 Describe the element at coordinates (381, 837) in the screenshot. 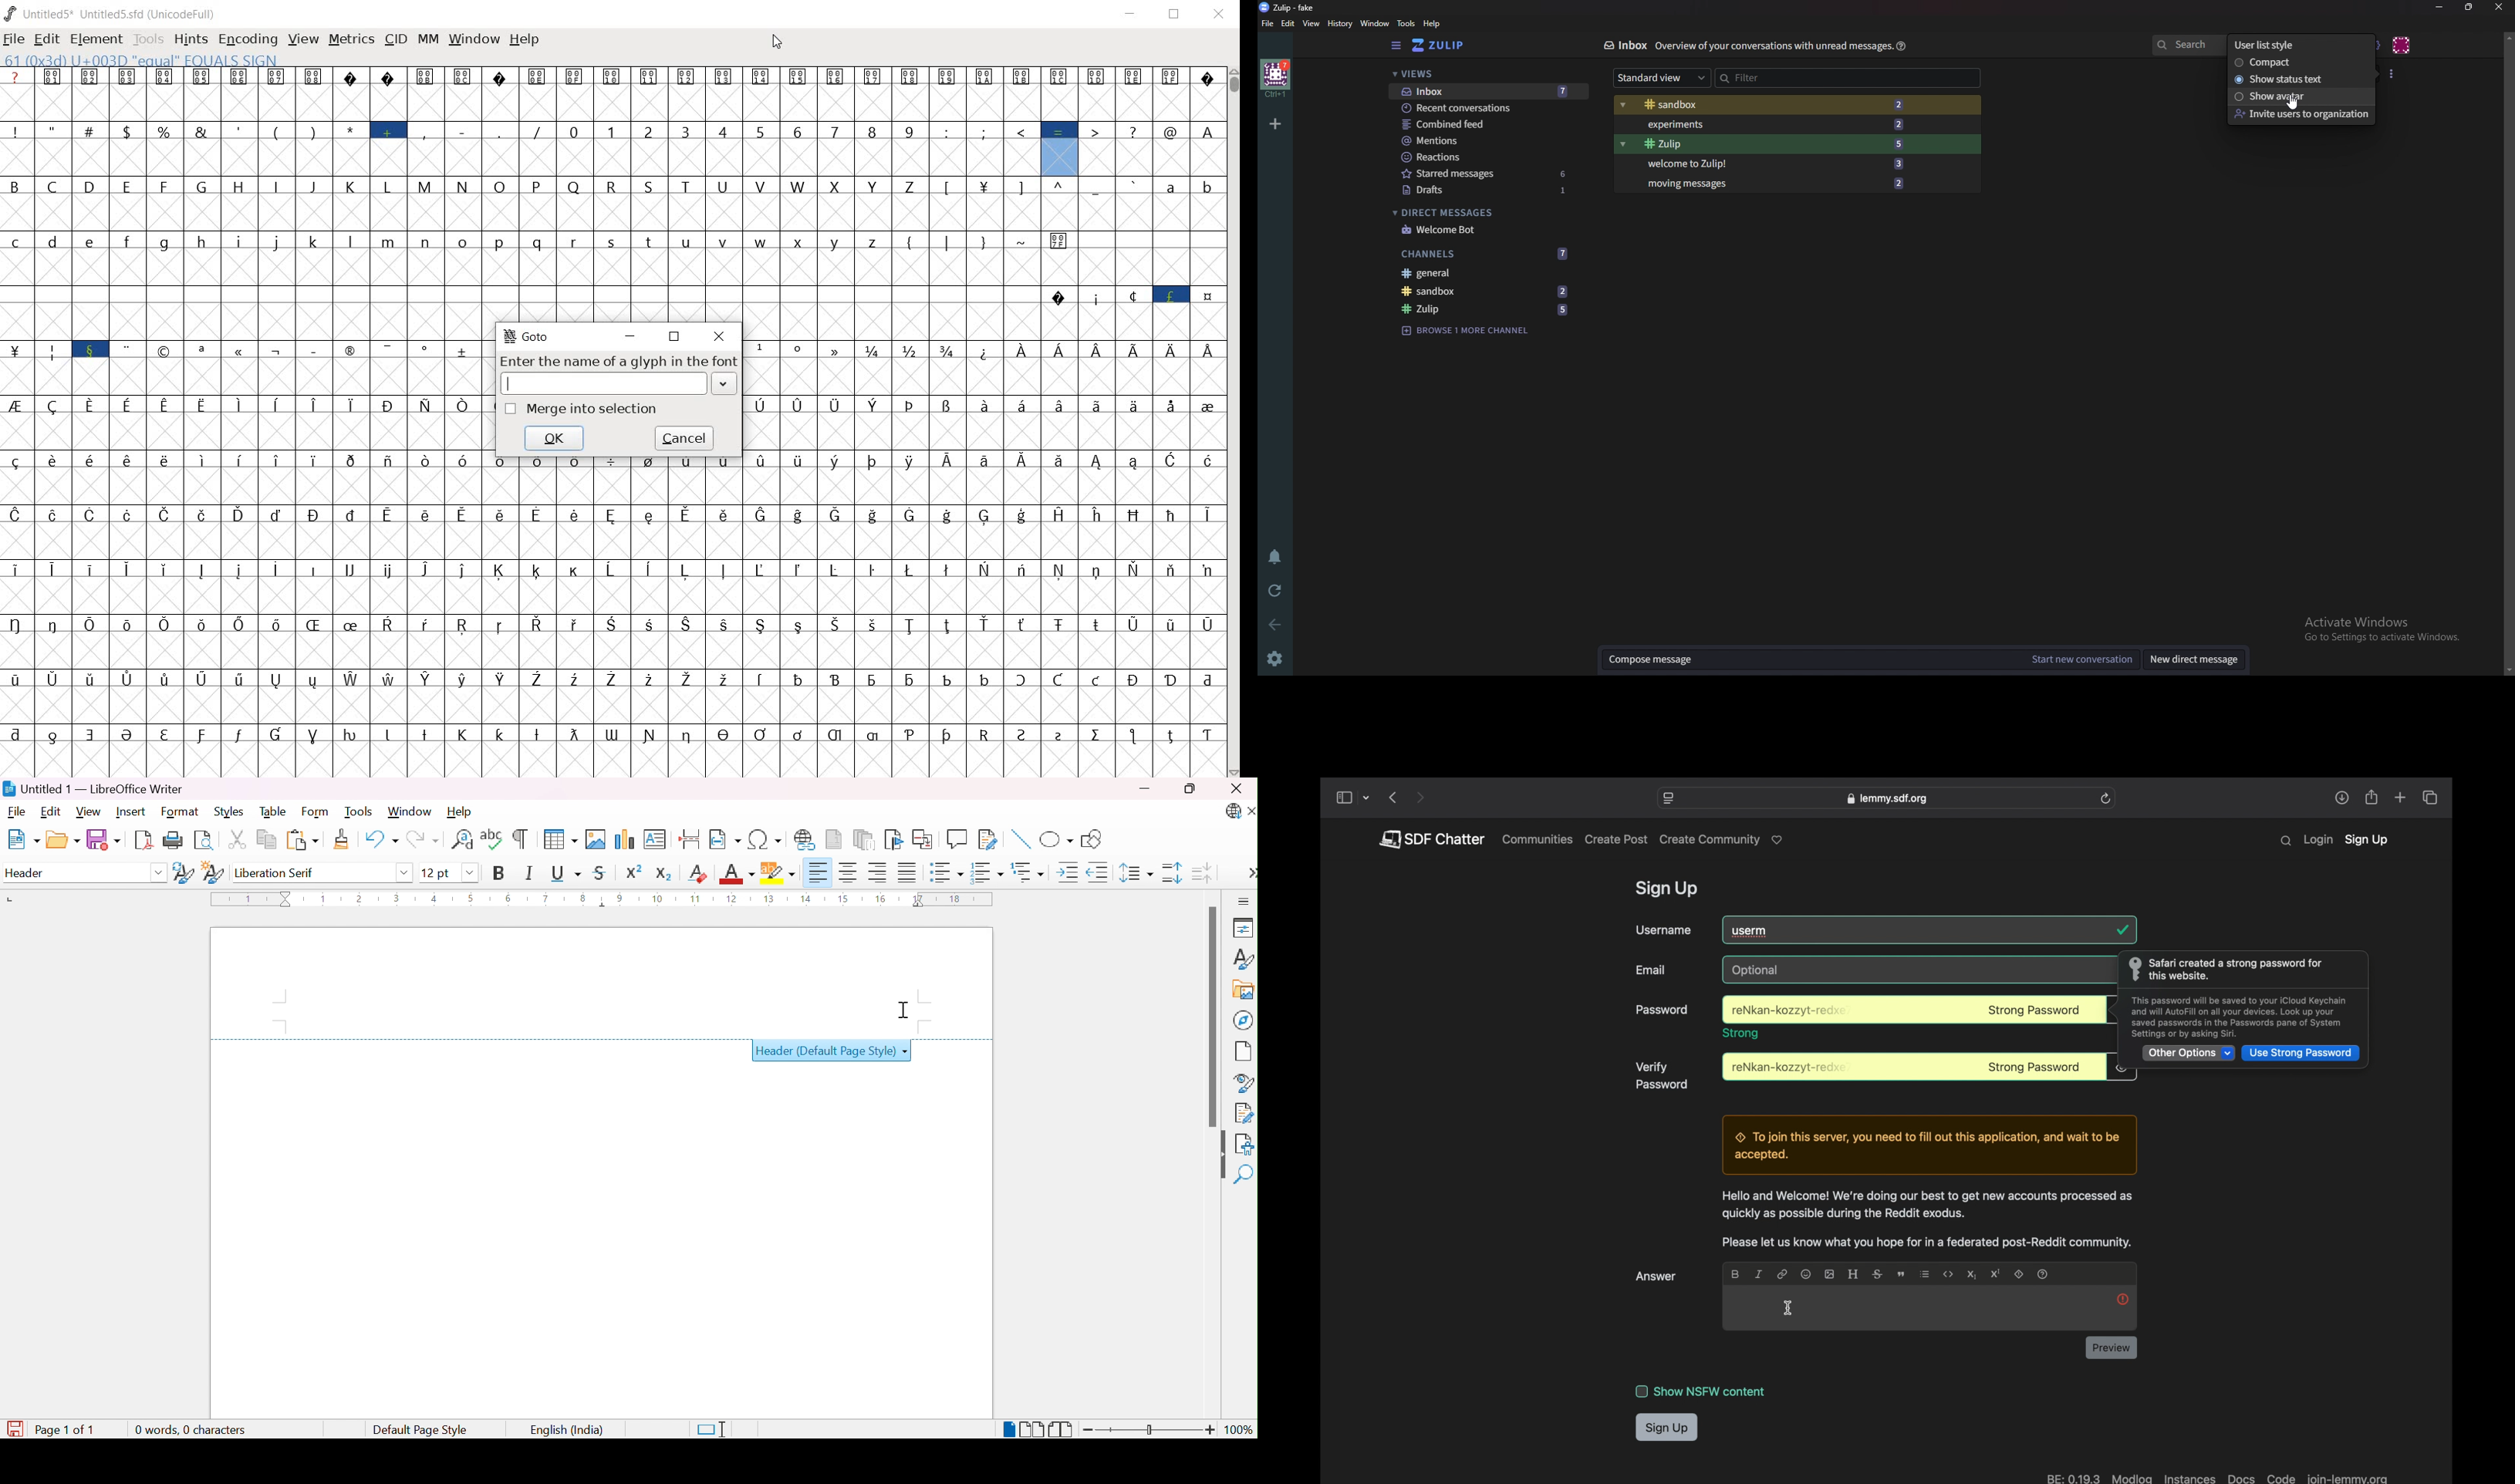

I see `Undo` at that location.